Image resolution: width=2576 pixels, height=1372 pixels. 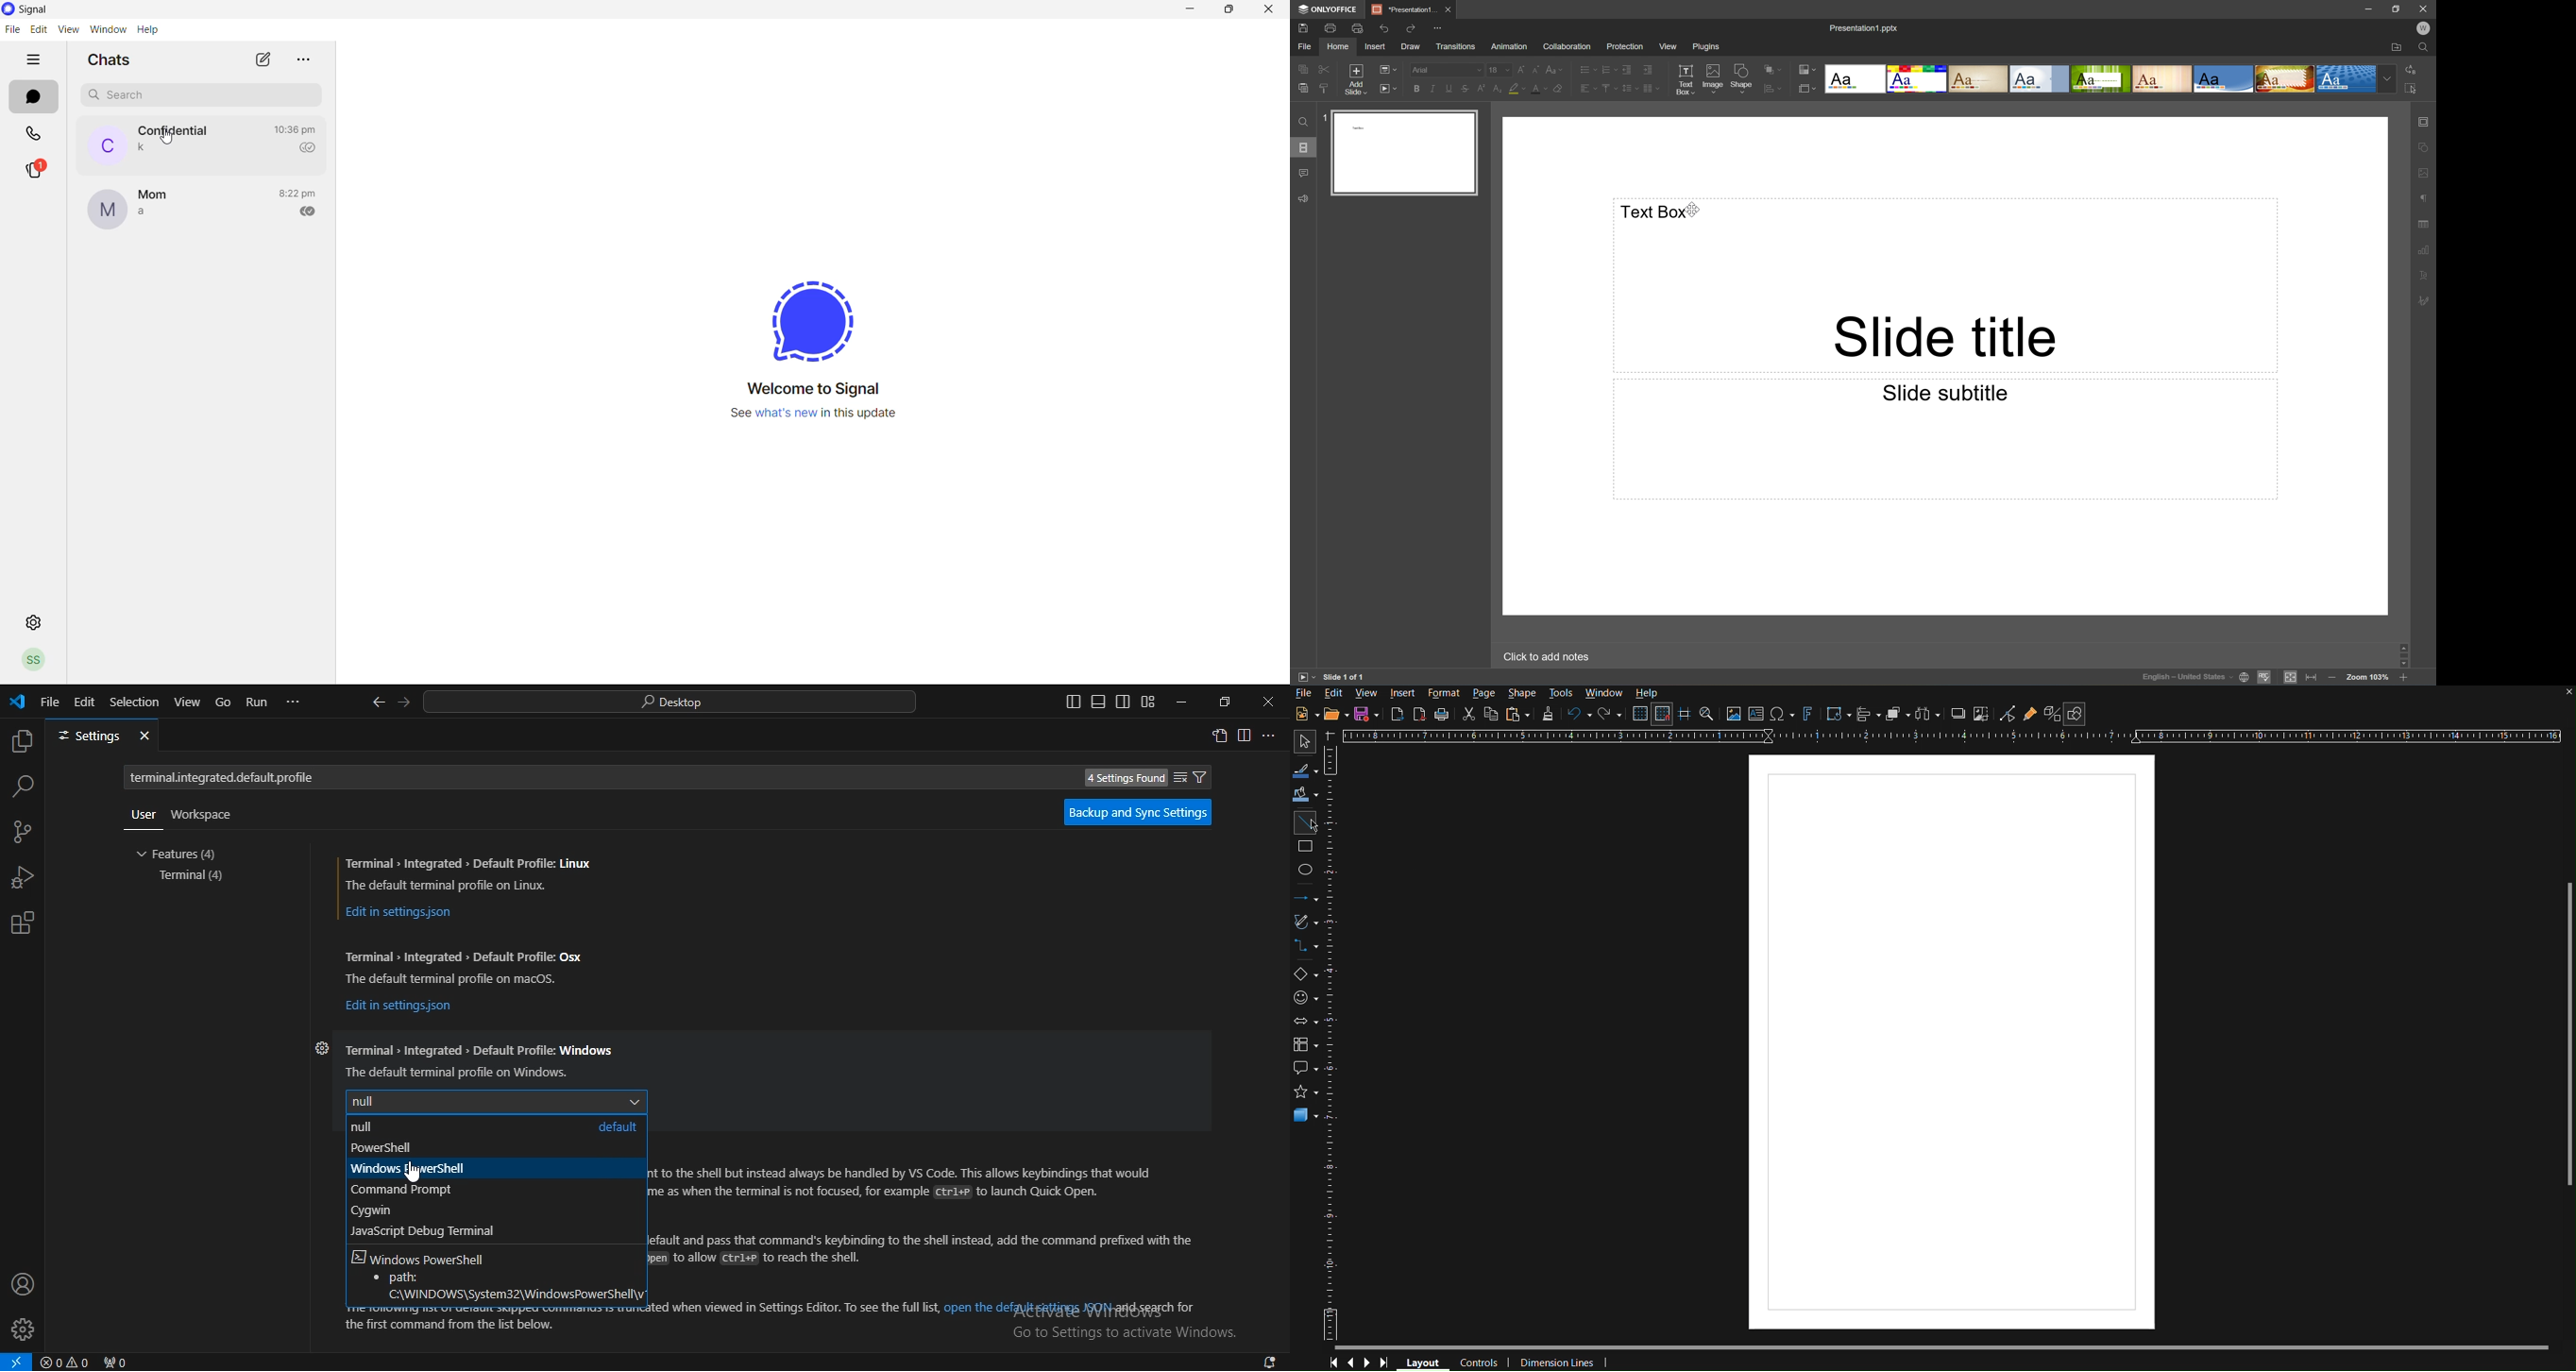 What do you see at coordinates (2052, 714) in the screenshot?
I see `Toggle Extrusion` at bounding box center [2052, 714].